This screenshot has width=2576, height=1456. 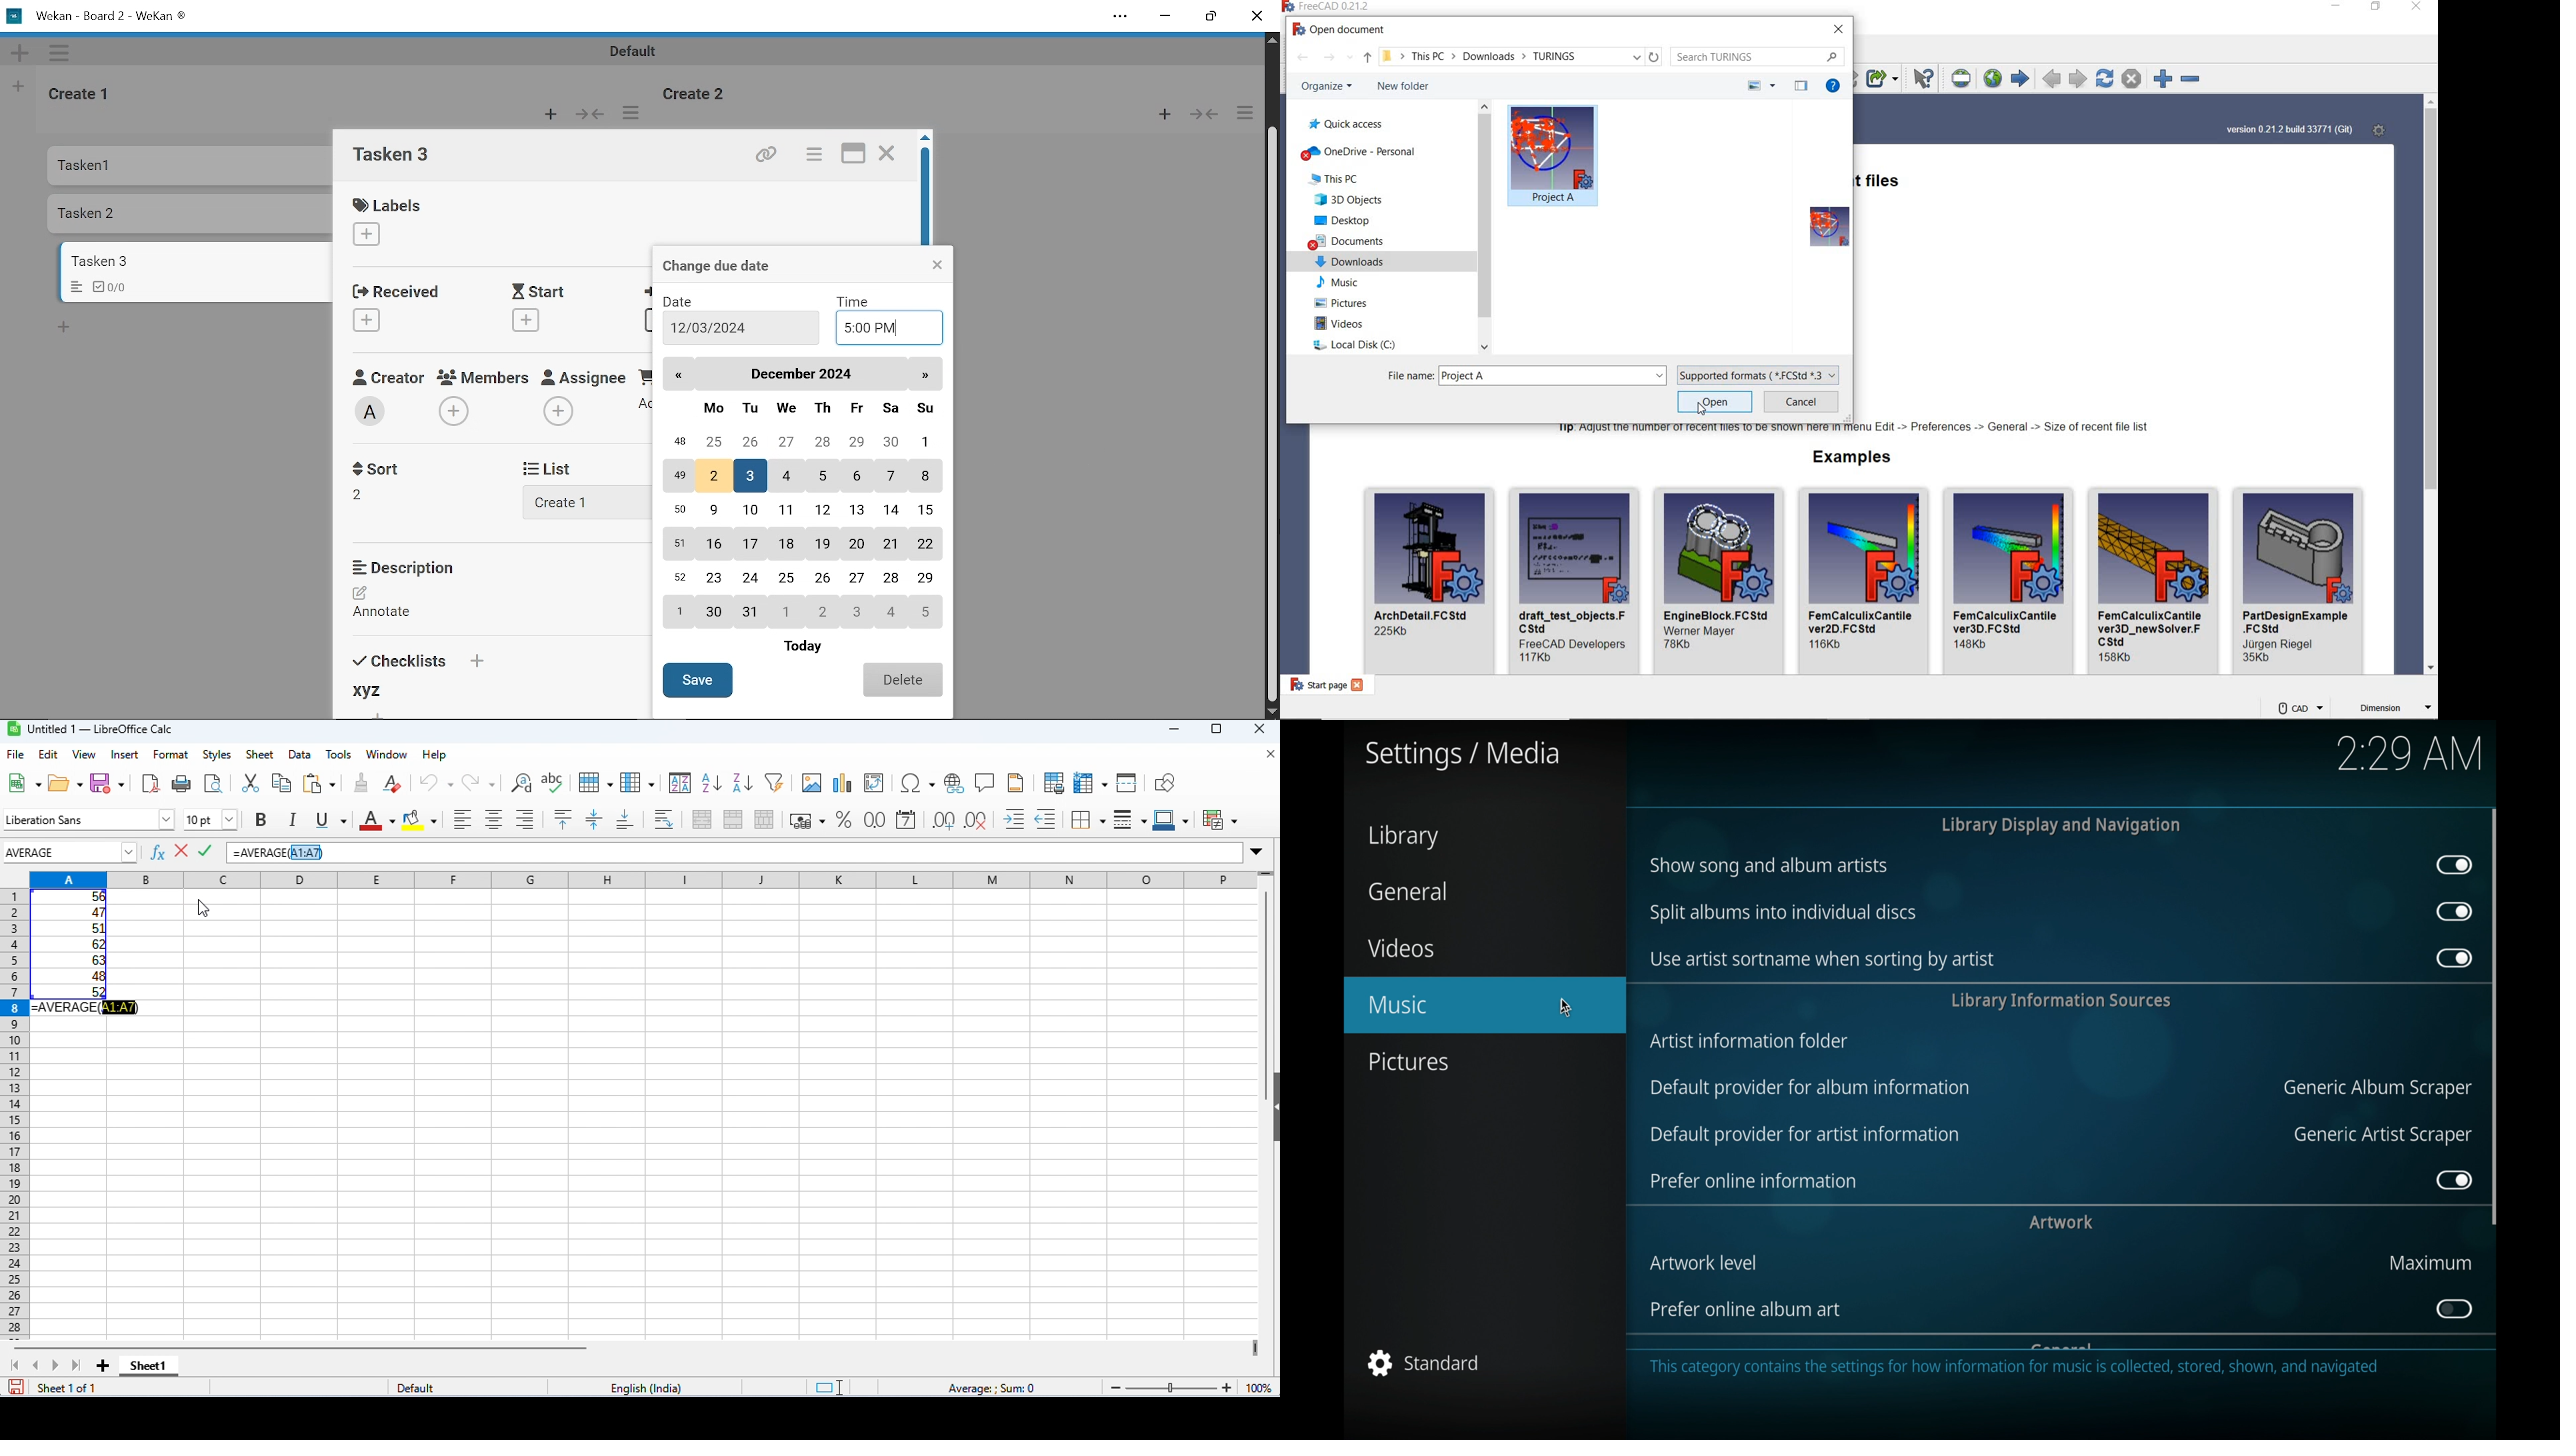 I want to click on 12/03/2024, so click(x=713, y=328).